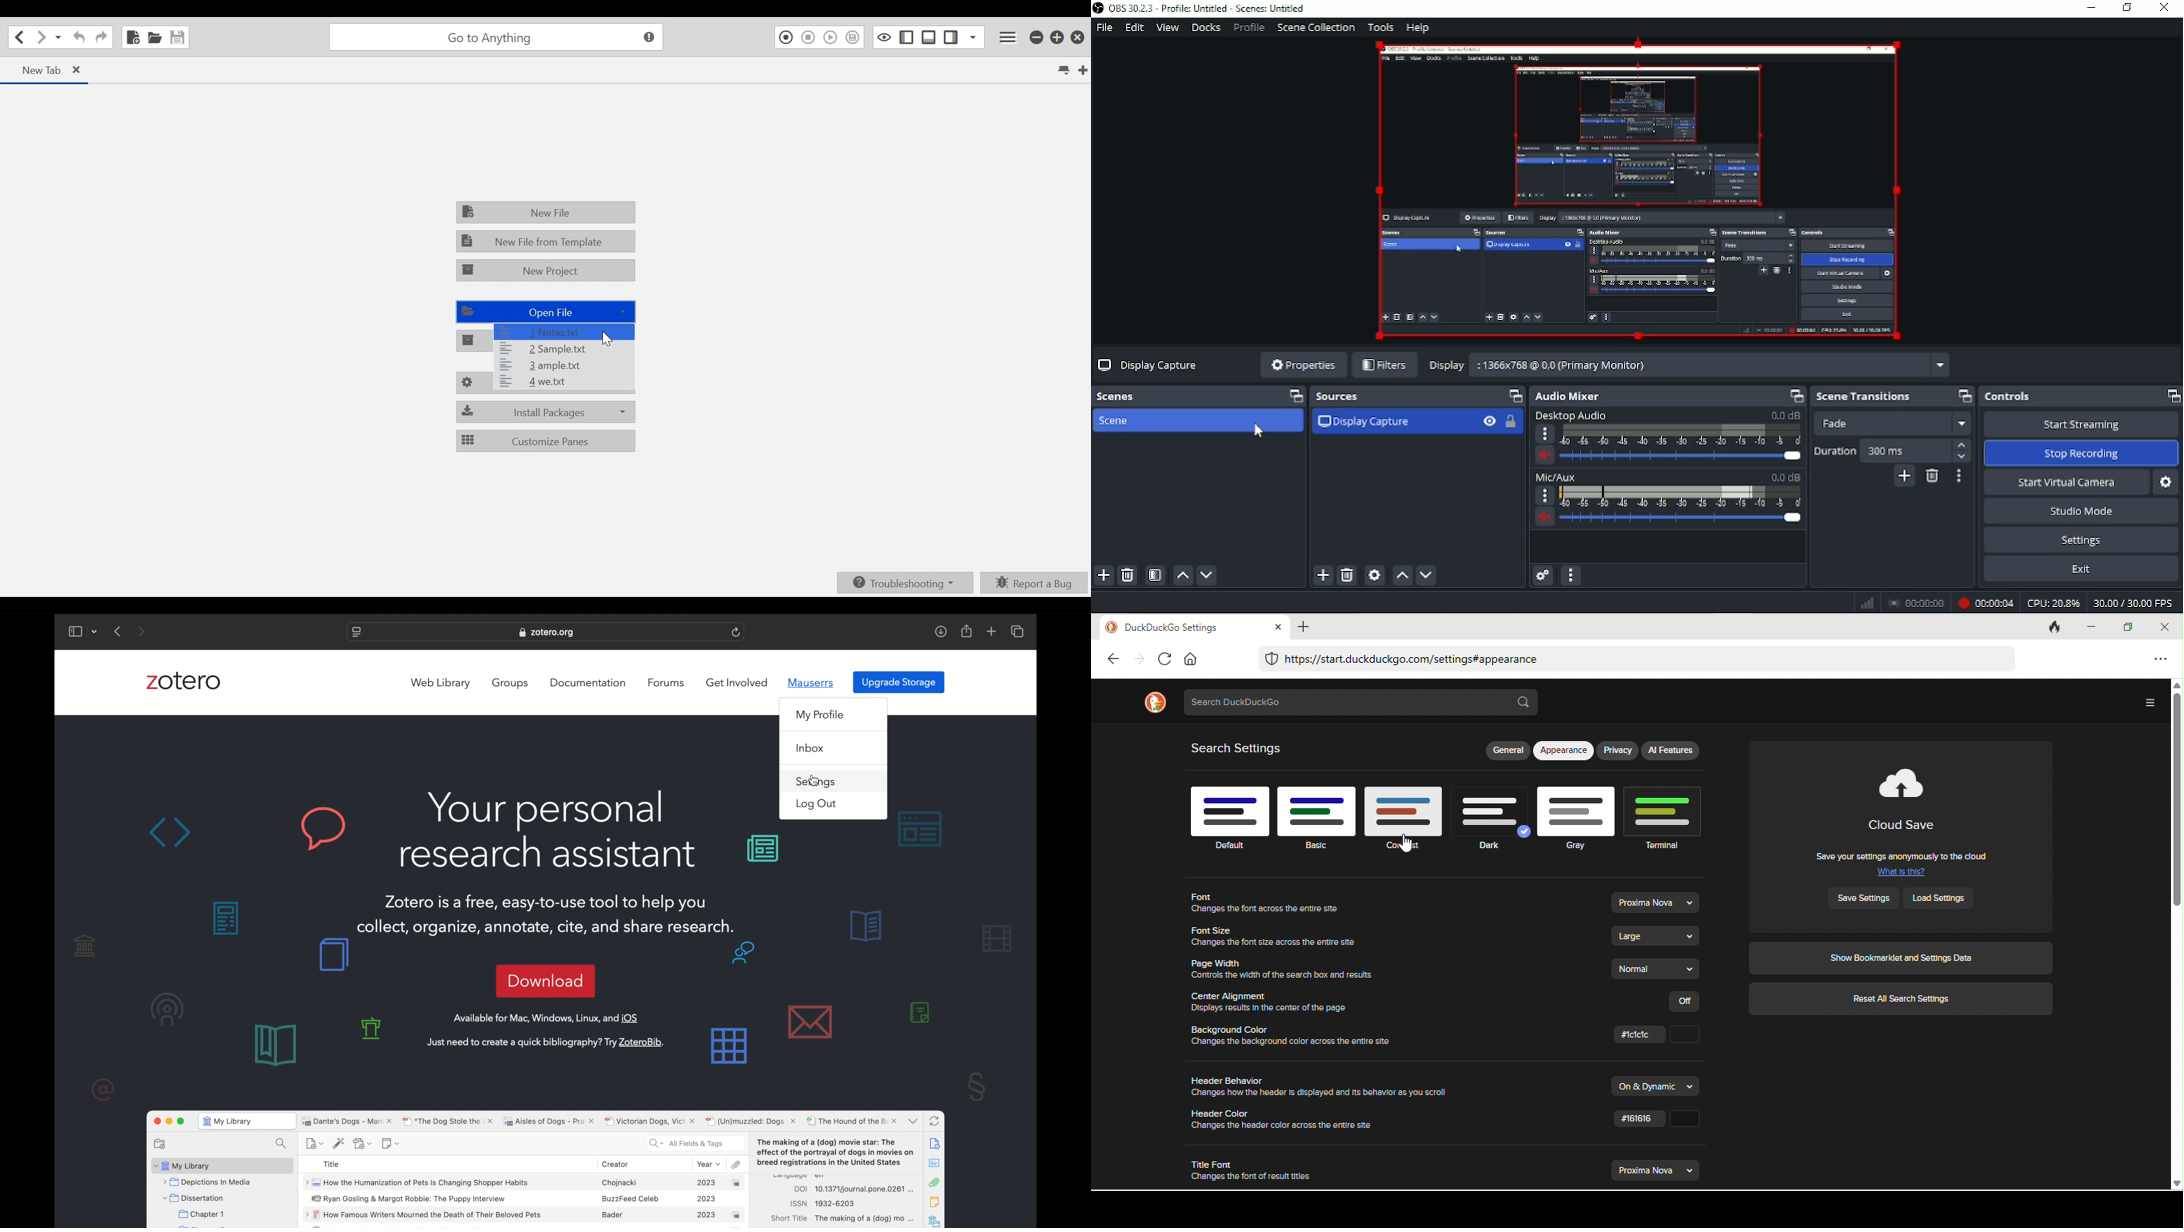 This screenshot has width=2184, height=1232. What do you see at coordinates (1183, 576) in the screenshot?
I see `Move scene up` at bounding box center [1183, 576].